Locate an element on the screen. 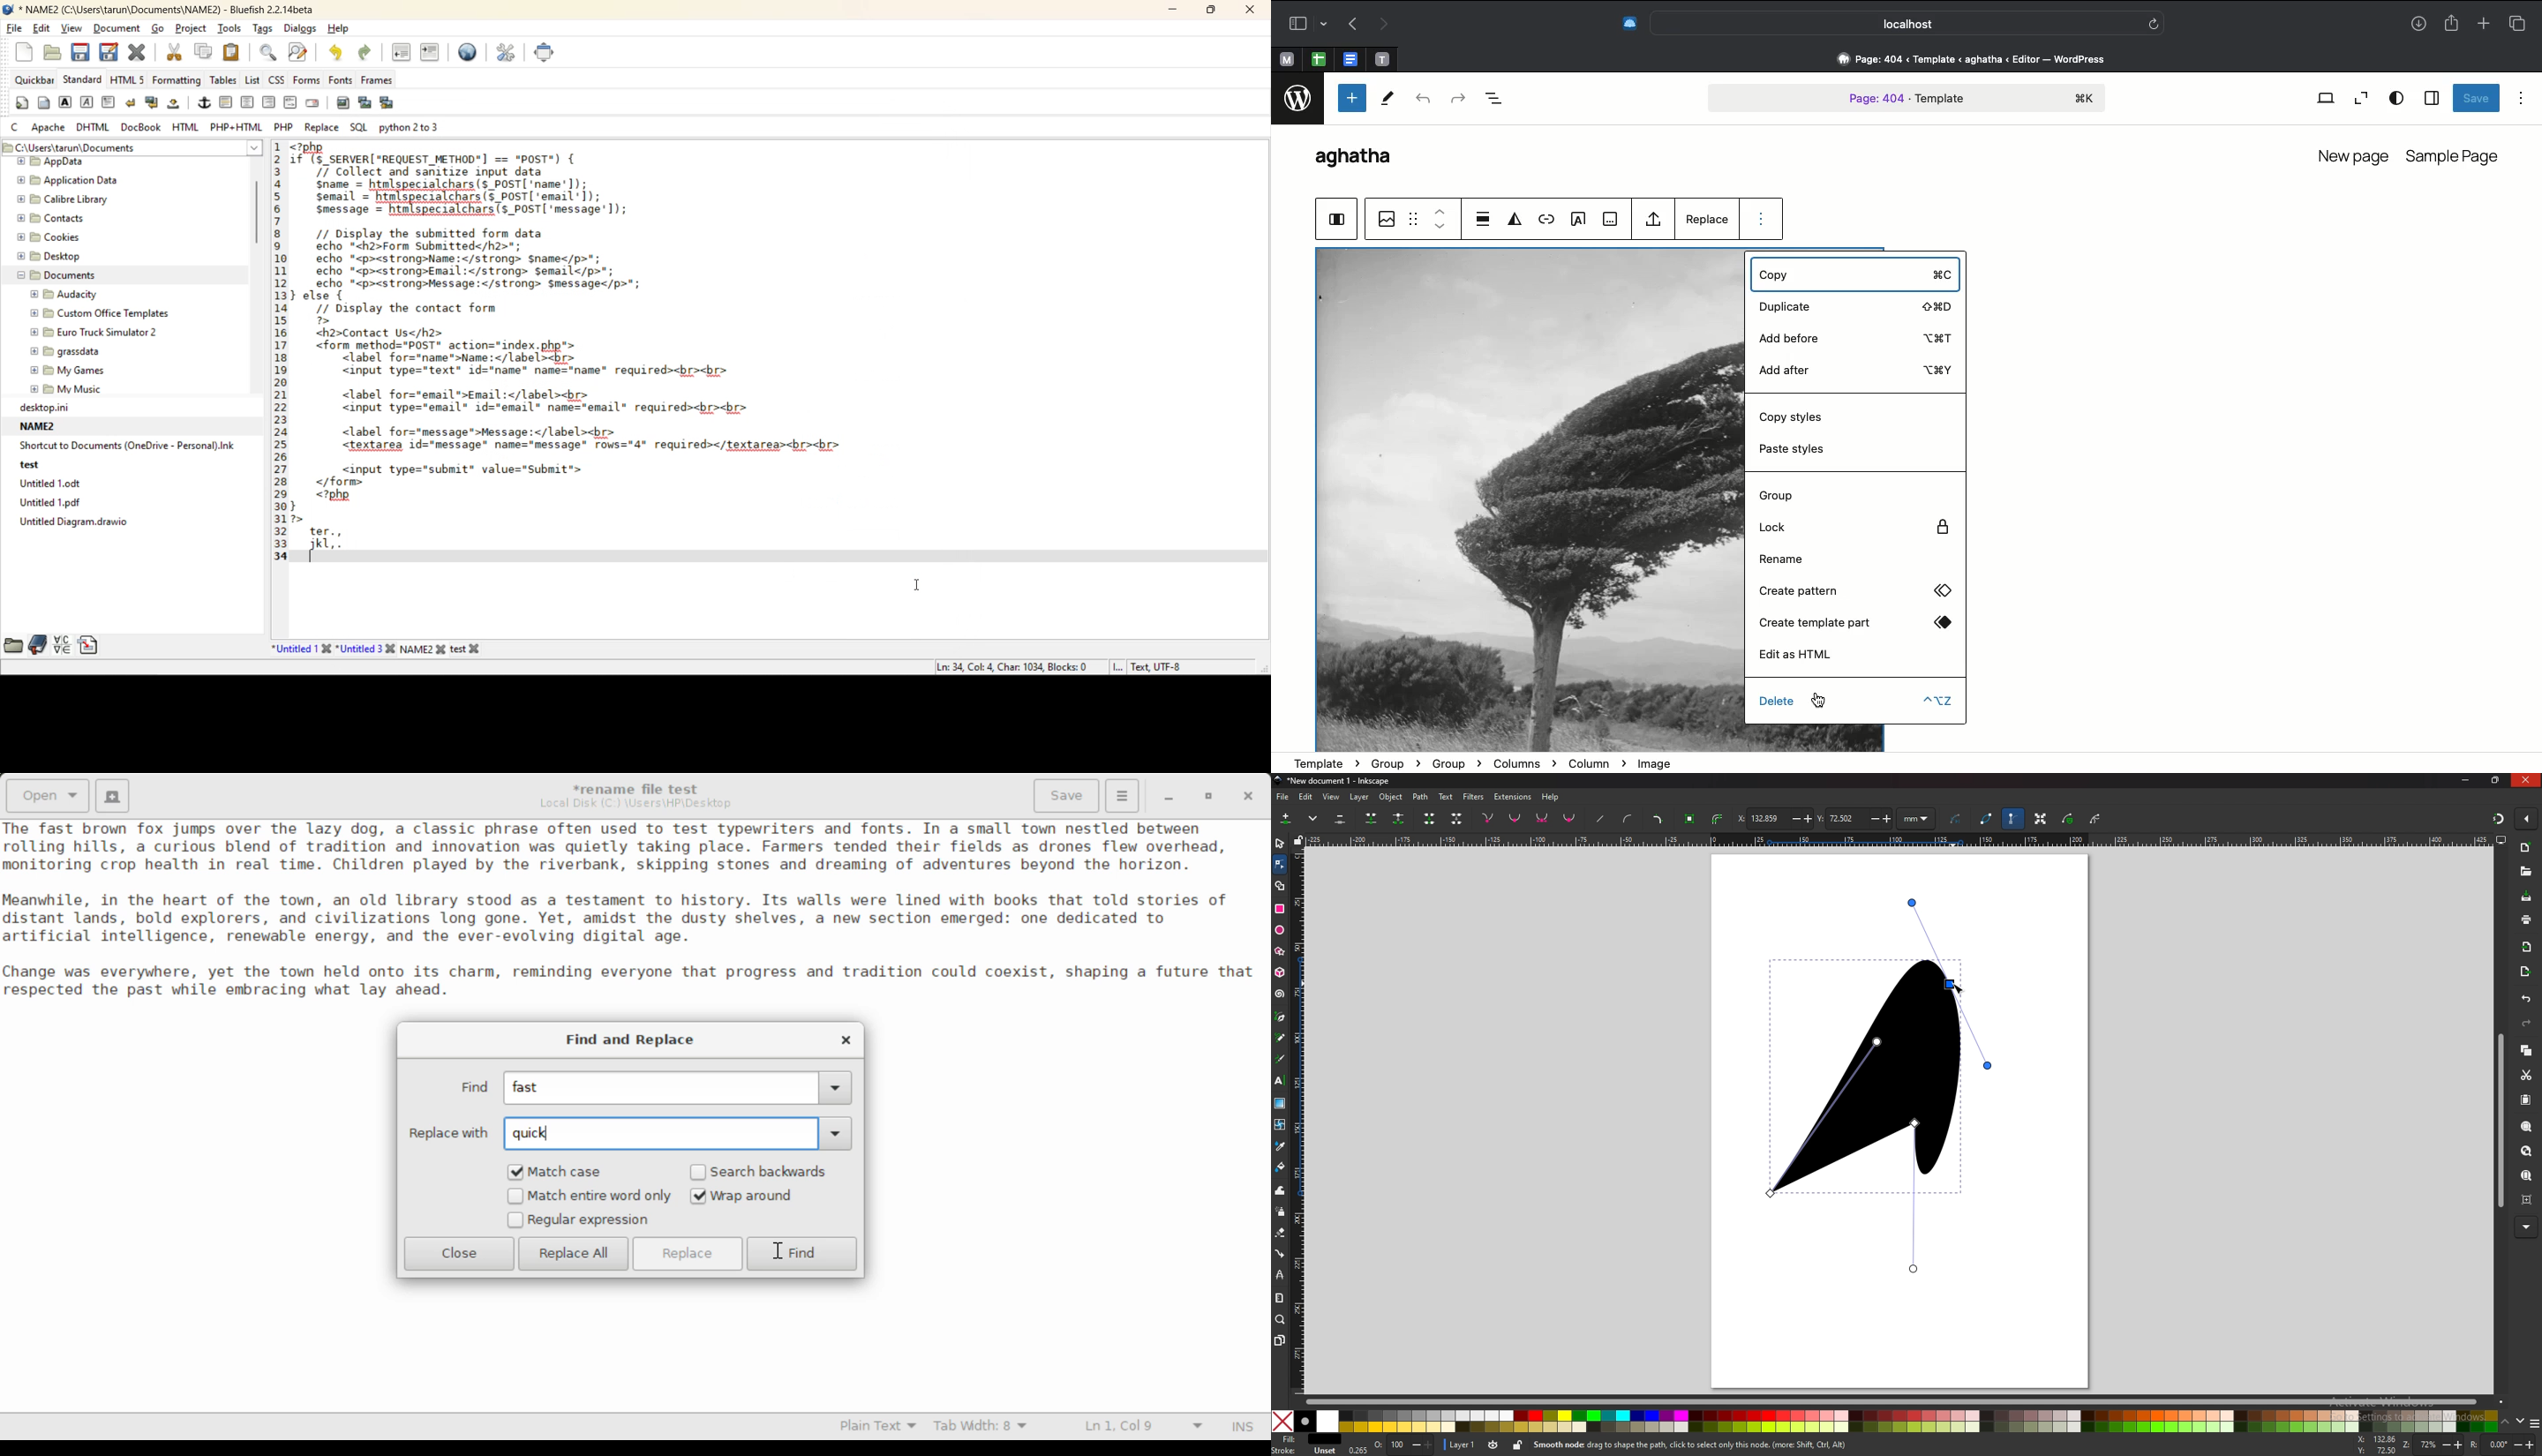 Image resolution: width=2548 pixels, height=1456 pixels. New page is located at coordinates (2350, 154).